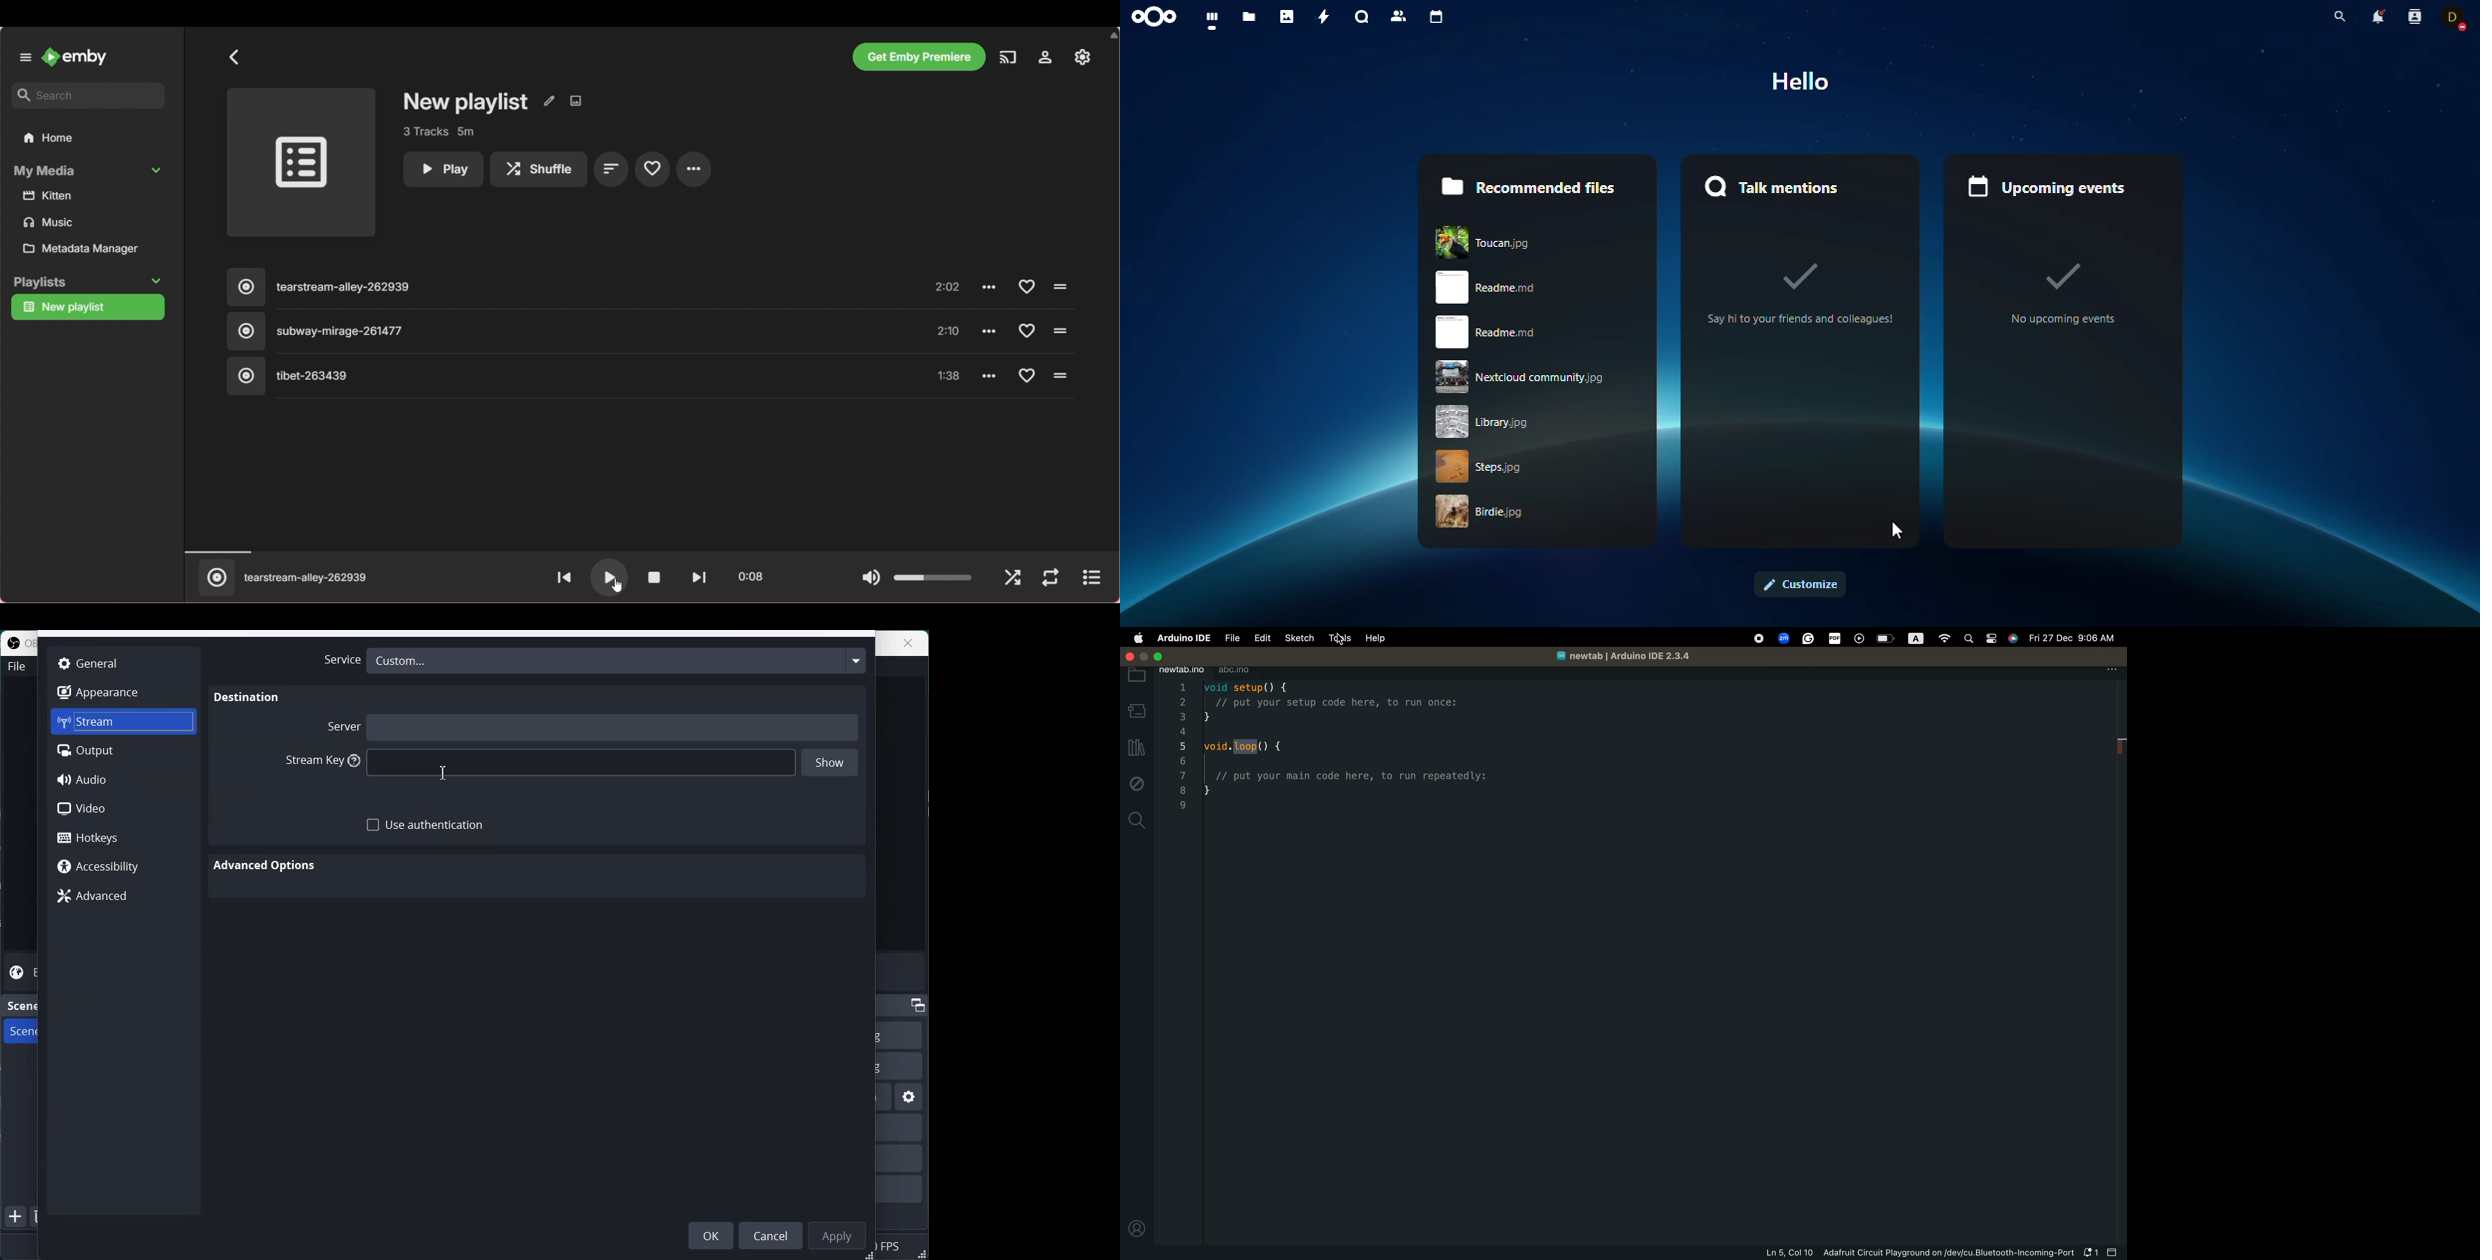  What do you see at coordinates (1339, 639) in the screenshot?
I see `cursor` at bounding box center [1339, 639].